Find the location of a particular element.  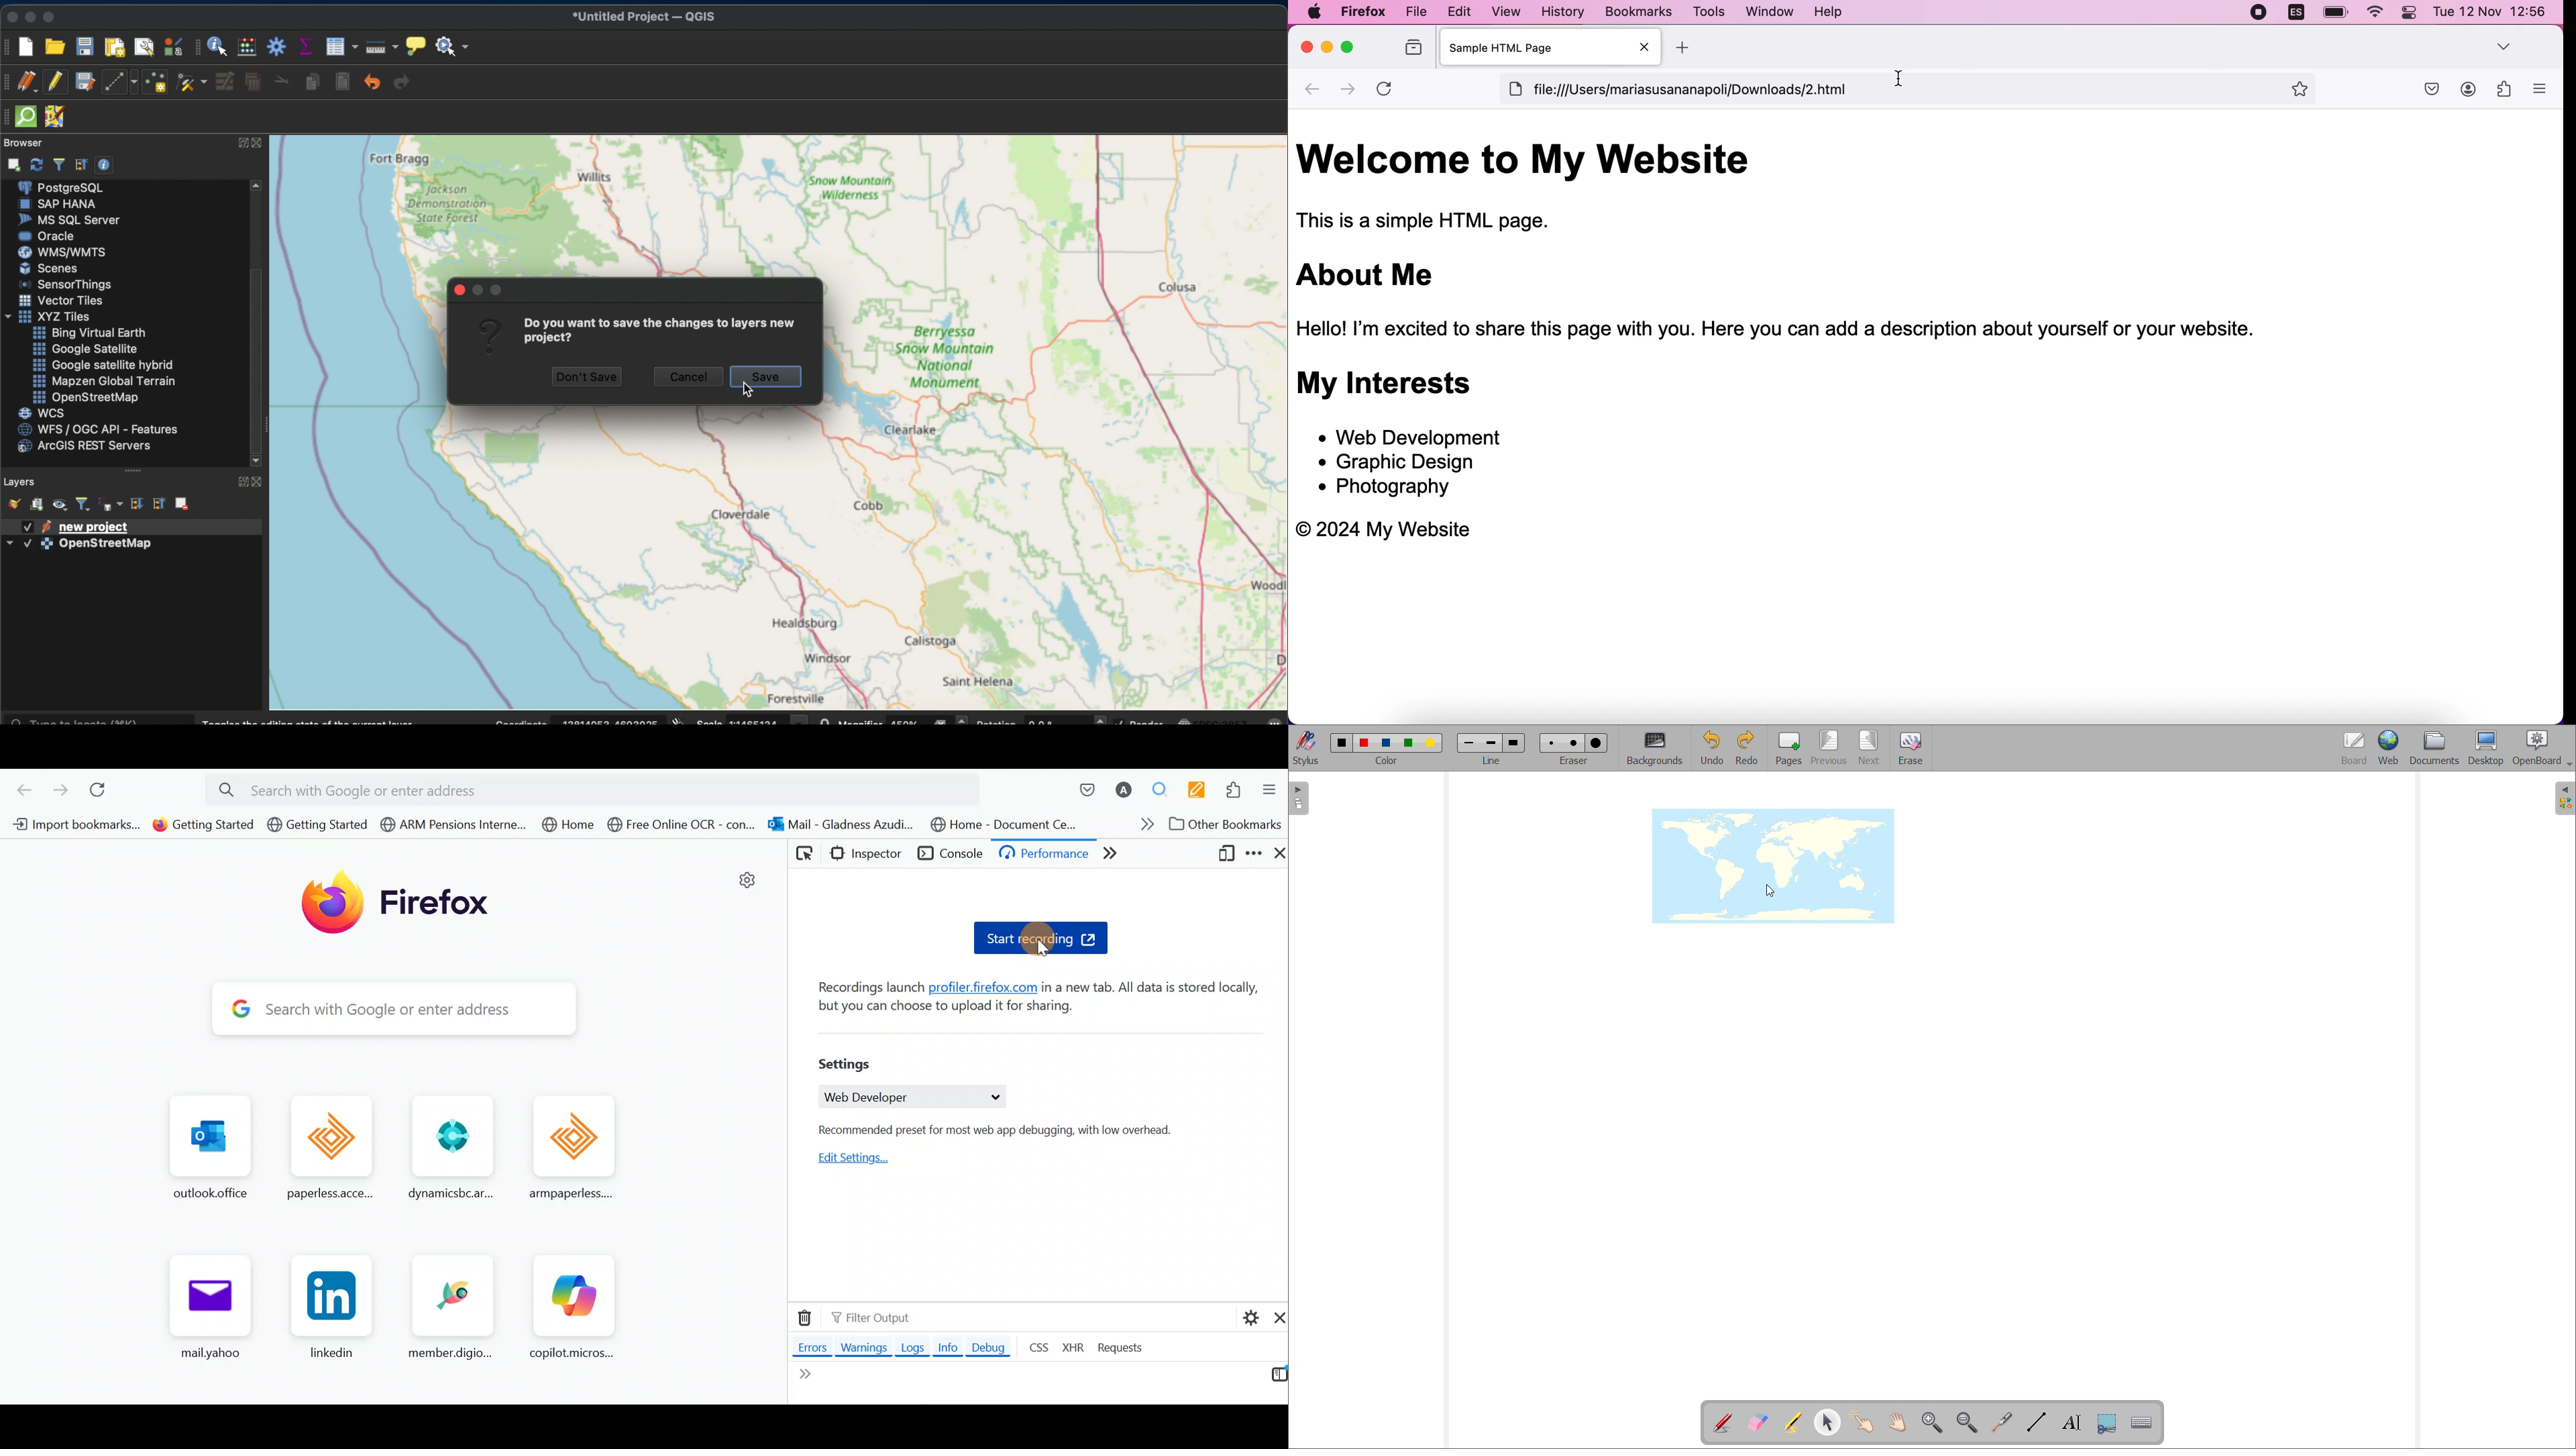

Web developer is located at coordinates (993, 1112).